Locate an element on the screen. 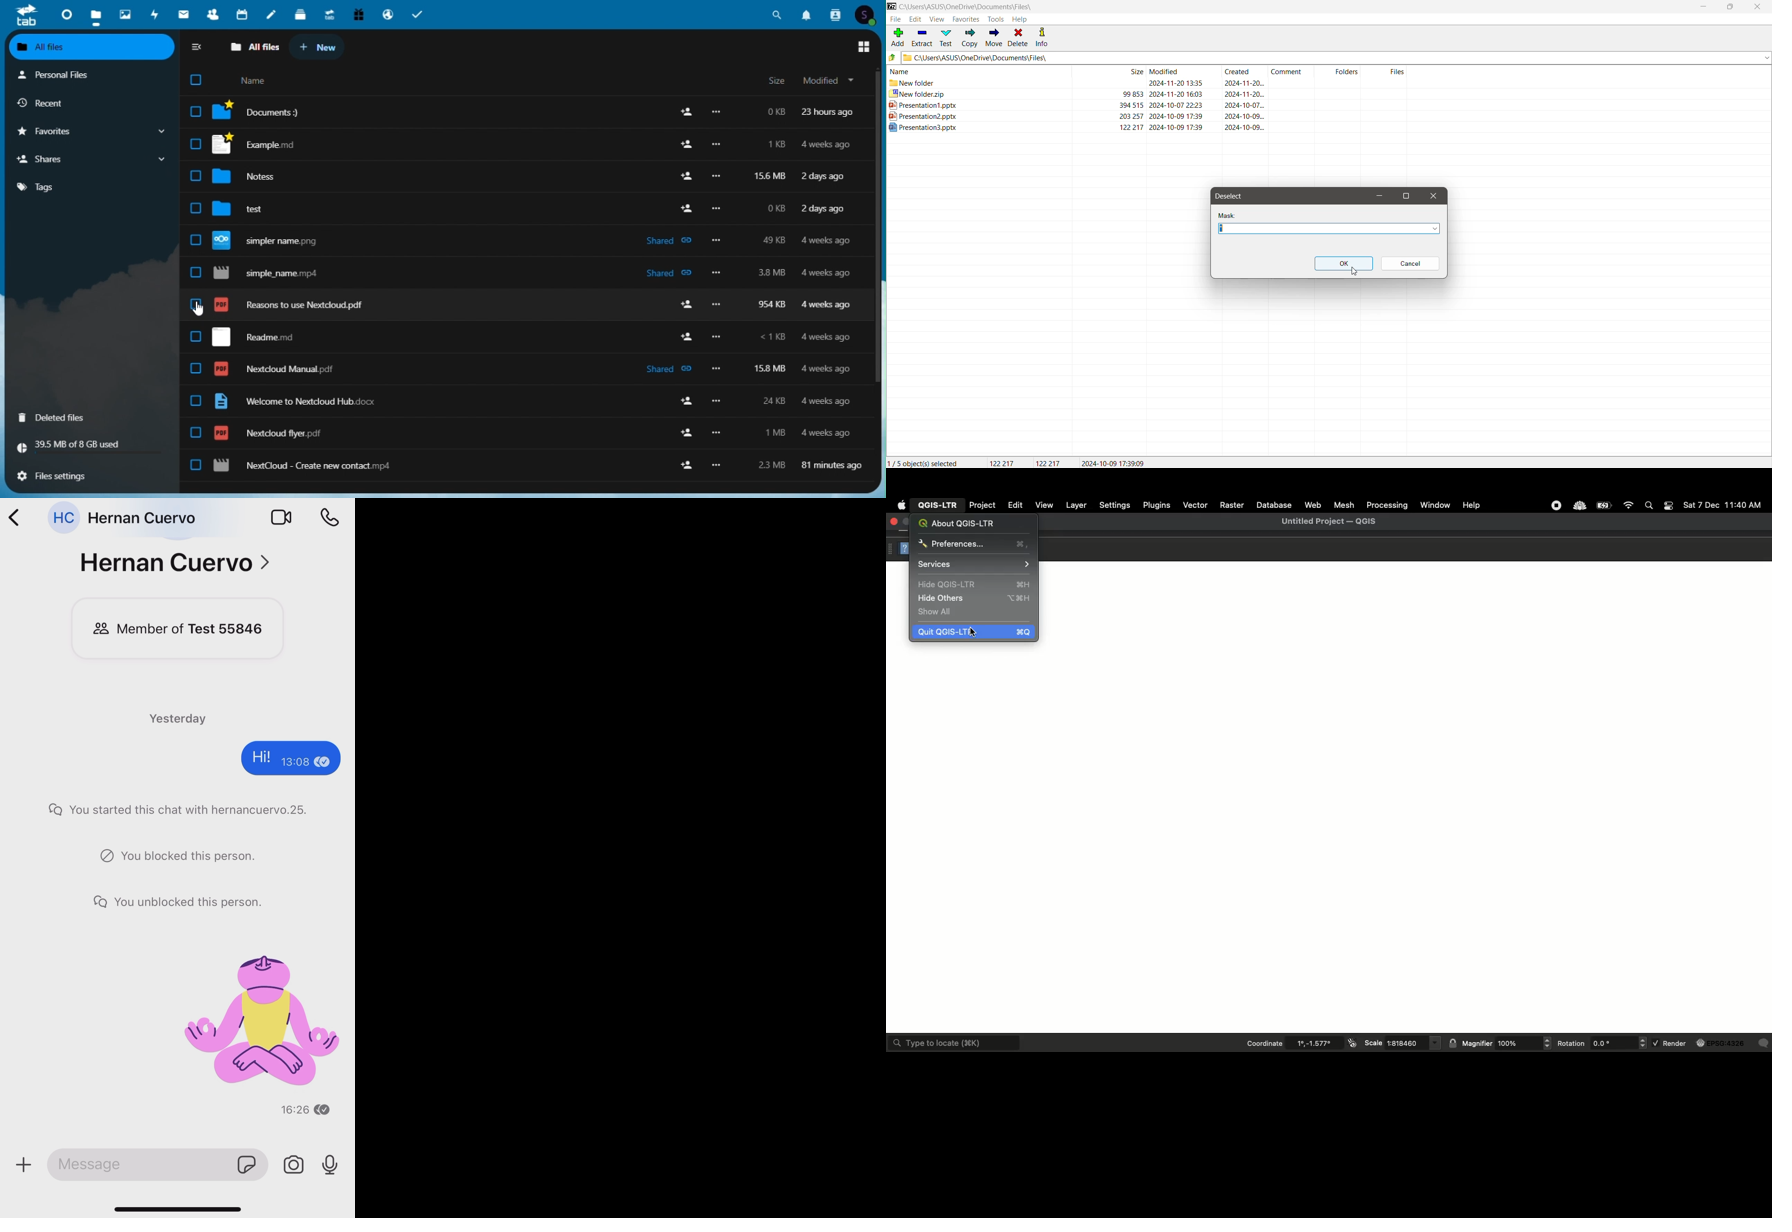 This screenshot has height=1232, width=1792. checkbox is located at coordinates (195, 242).